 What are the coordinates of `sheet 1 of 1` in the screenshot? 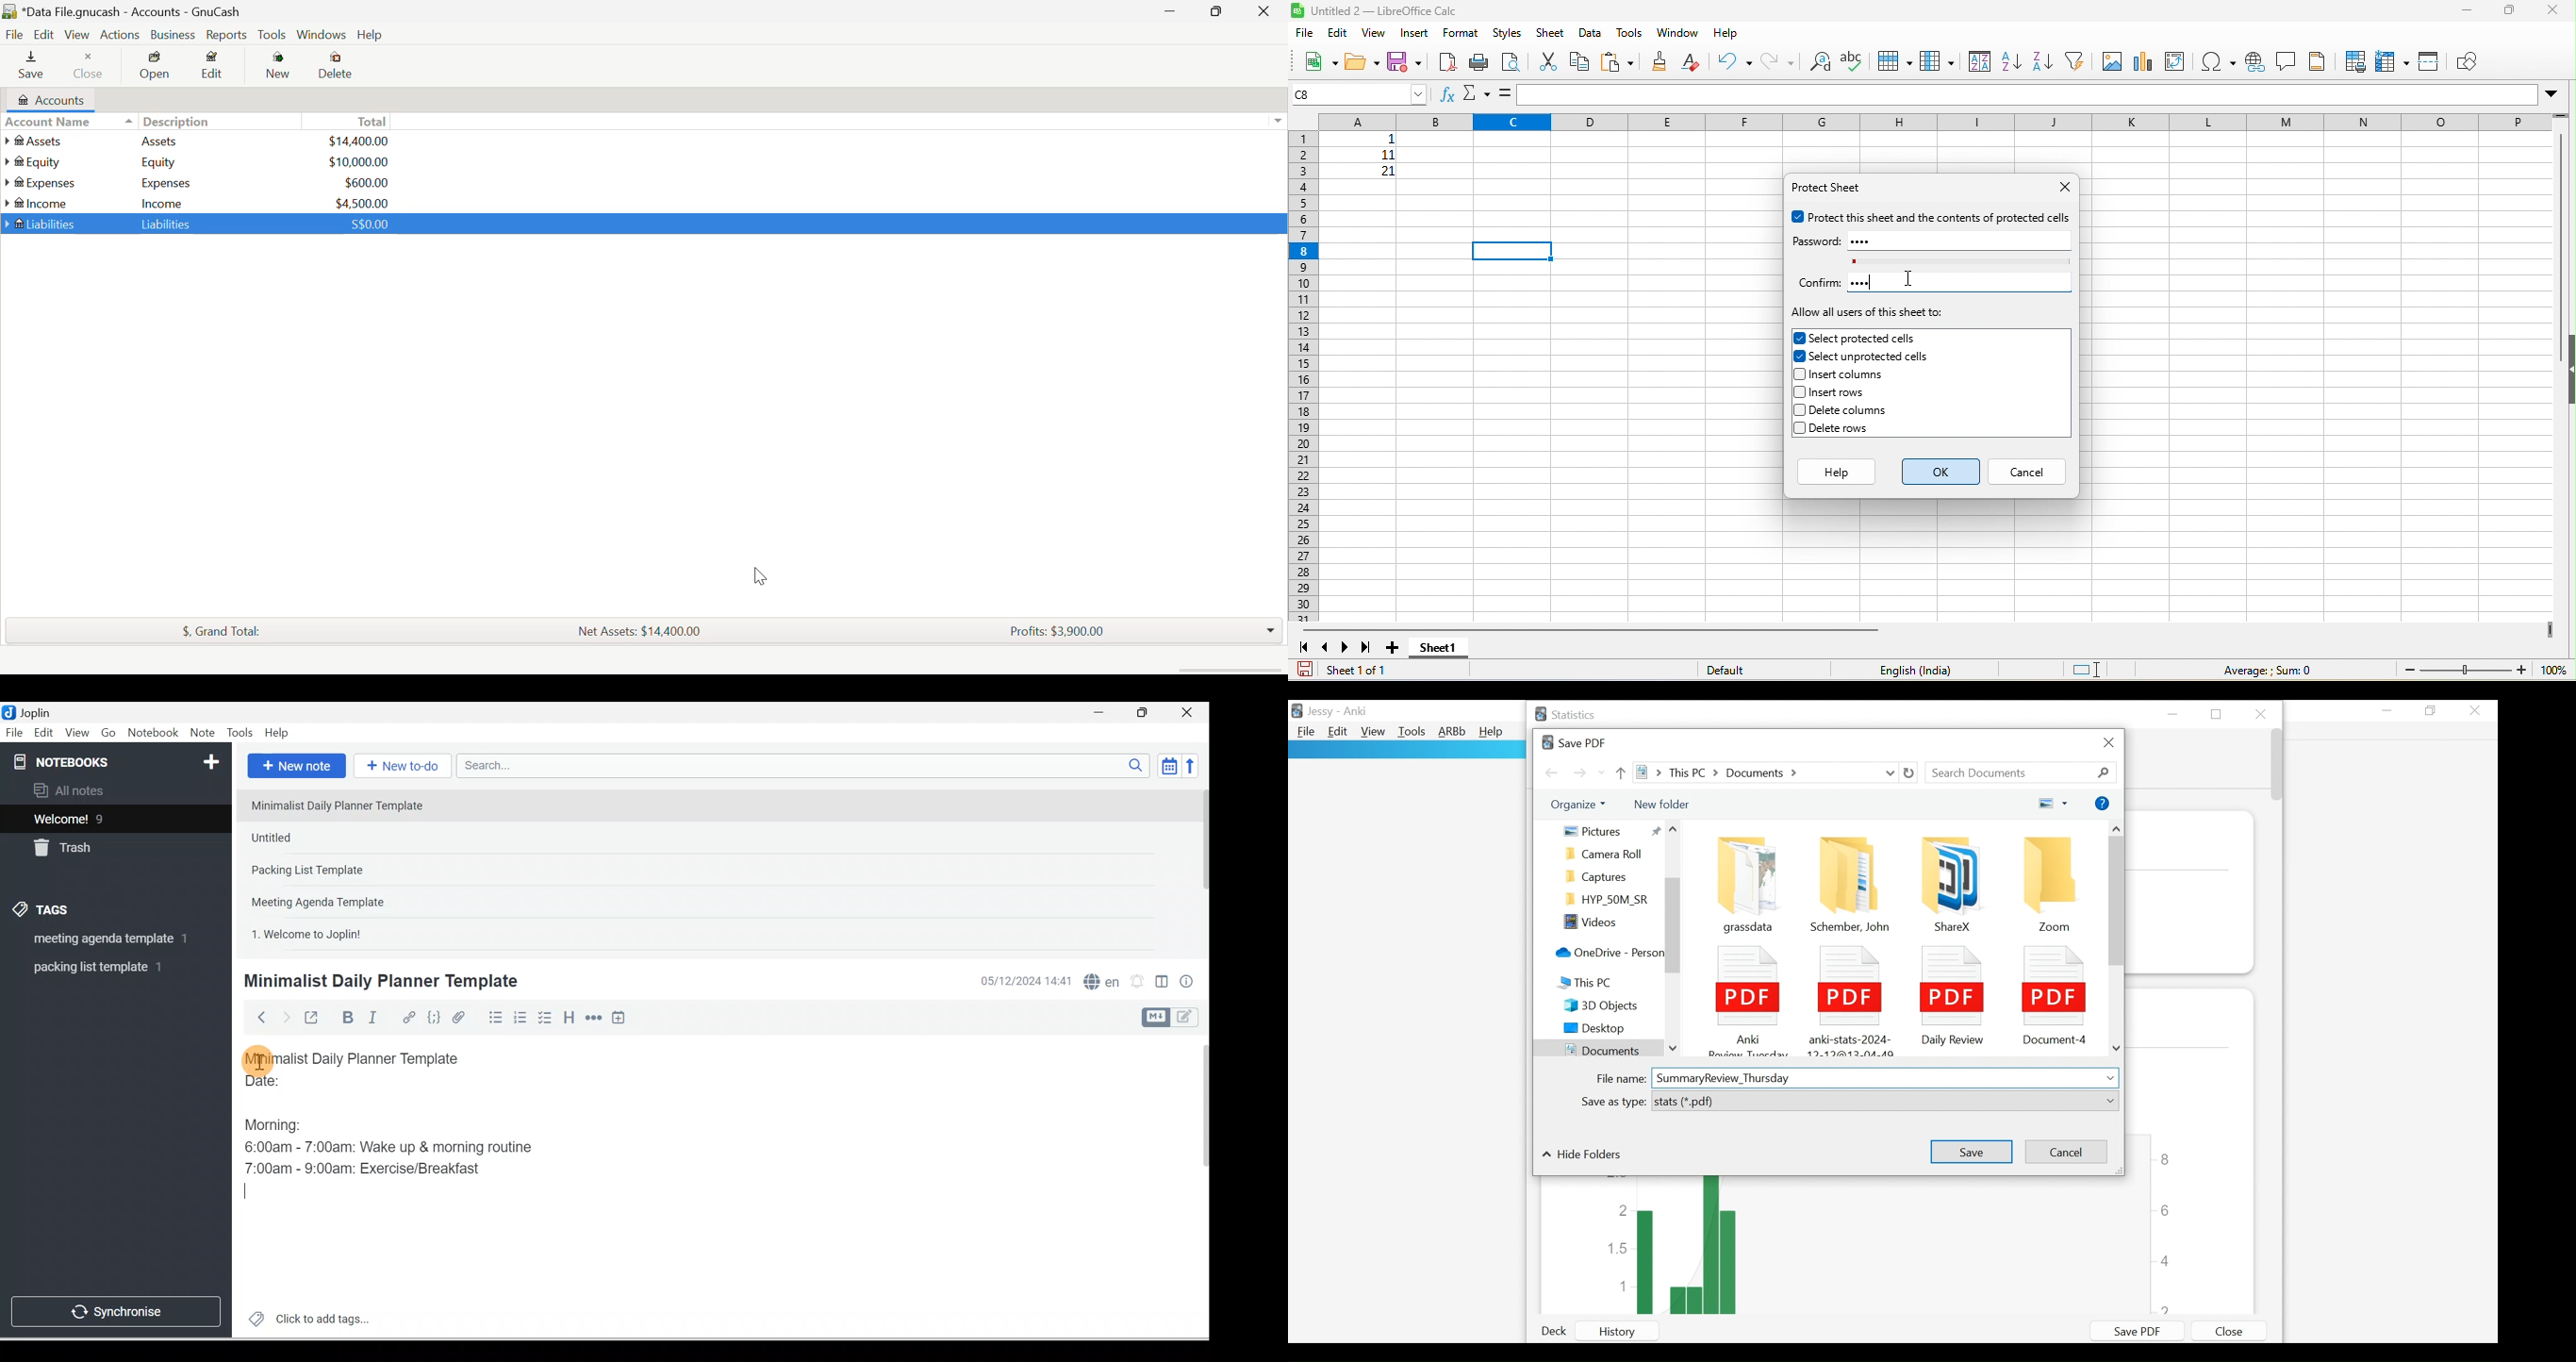 It's located at (1362, 671).